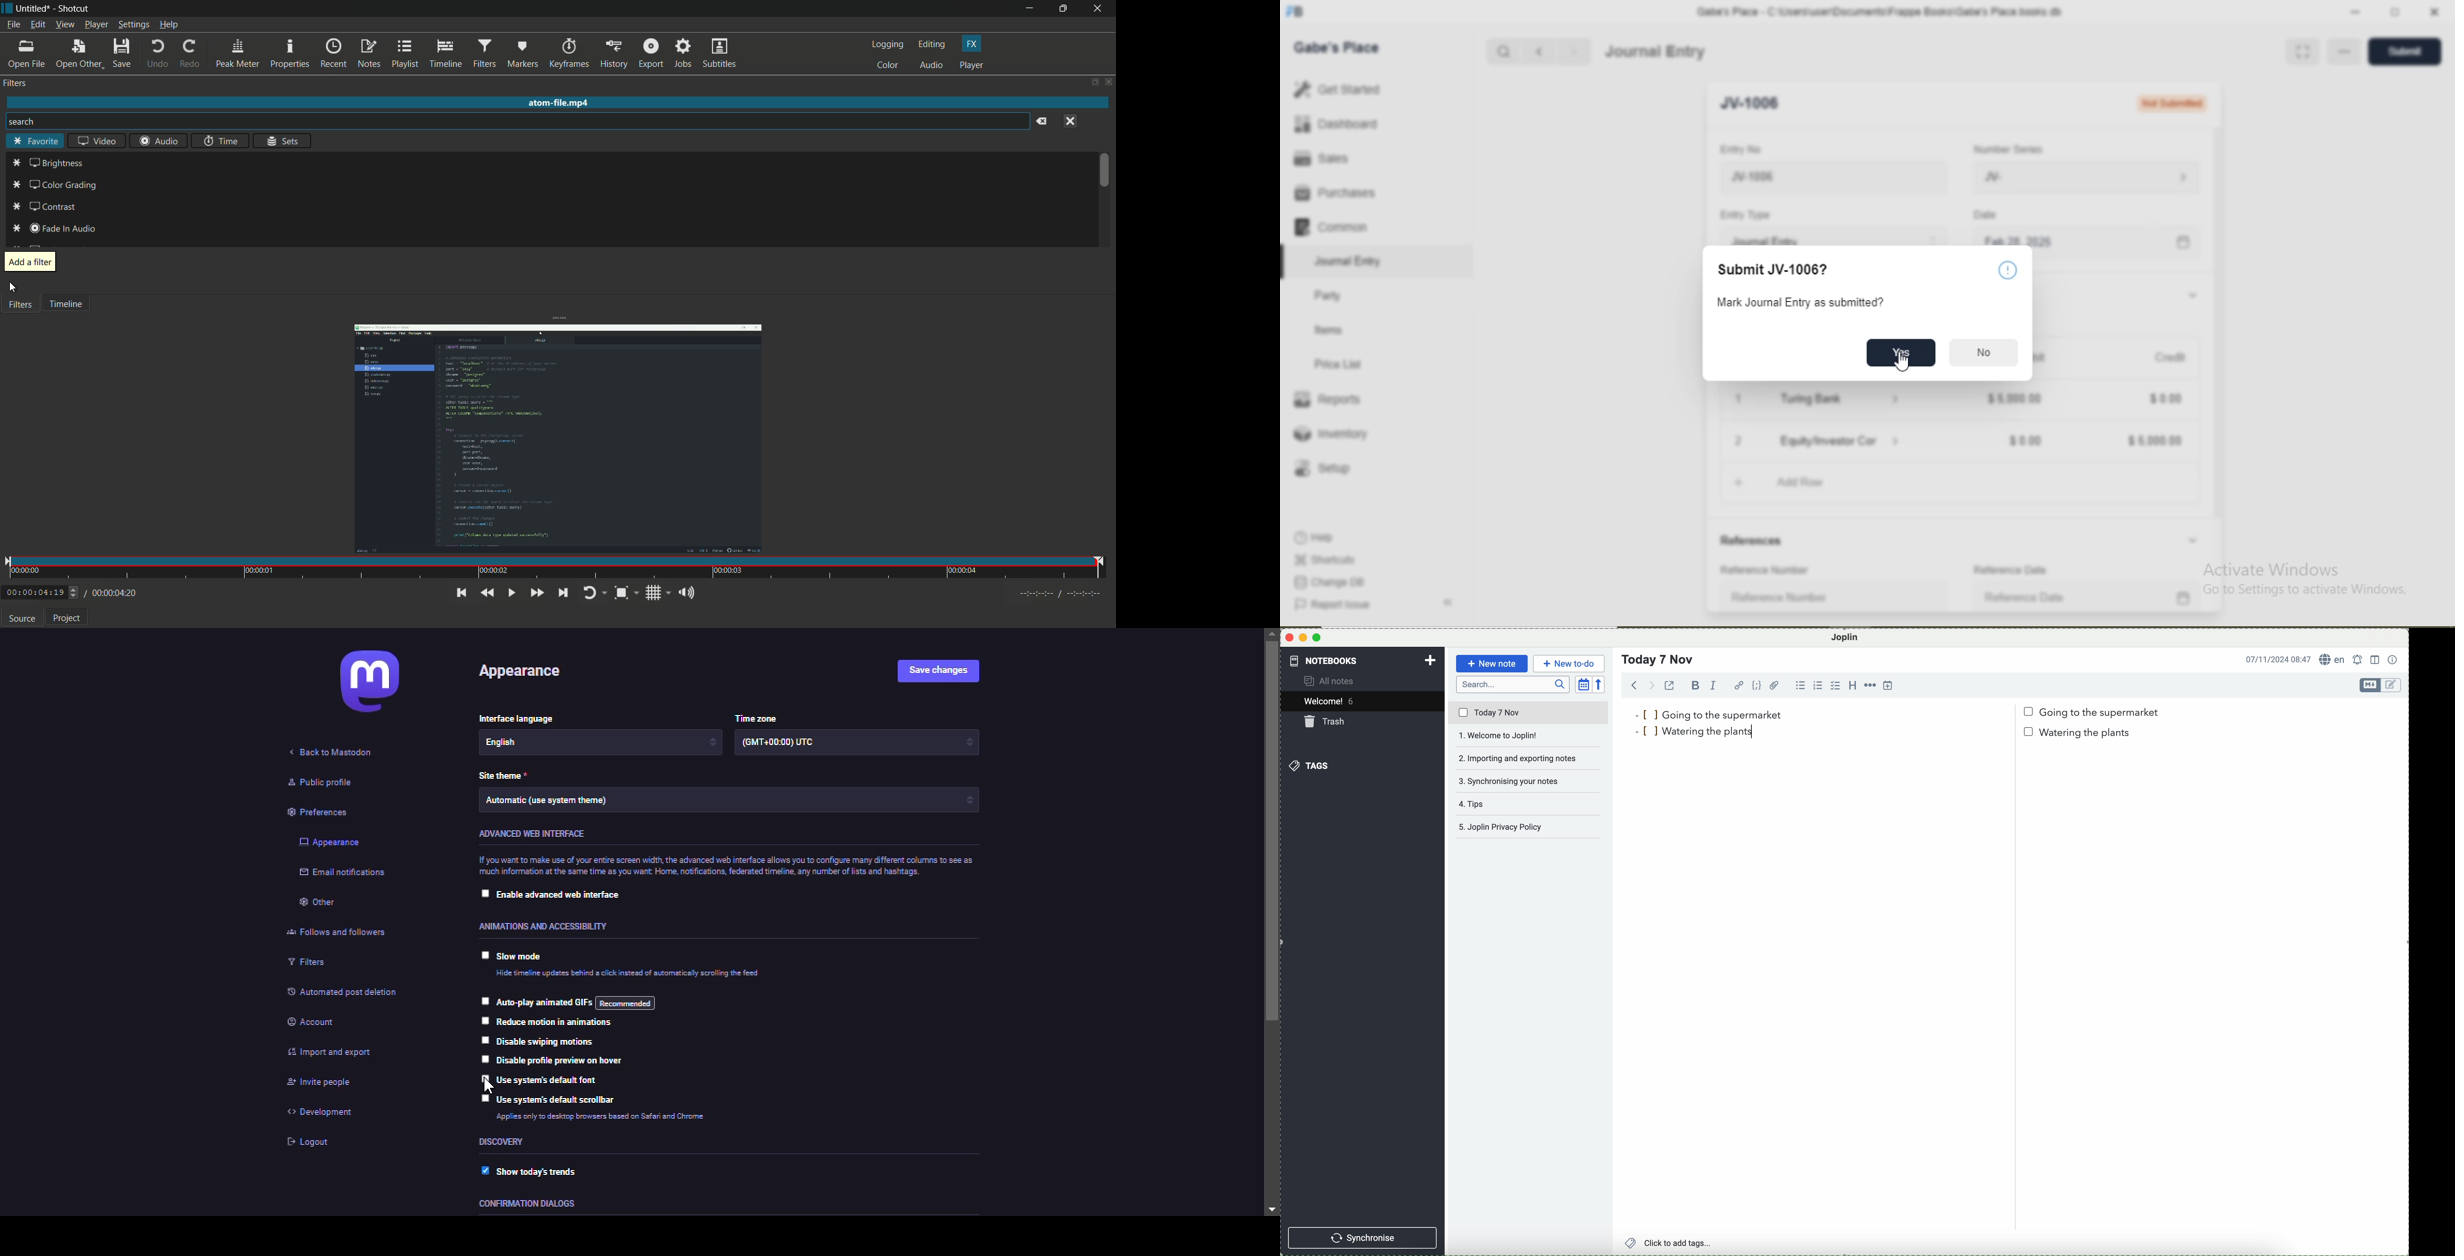  What do you see at coordinates (2183, 599) in the screenshot?
I see `Calendar` at bounding box center [2183, 599].